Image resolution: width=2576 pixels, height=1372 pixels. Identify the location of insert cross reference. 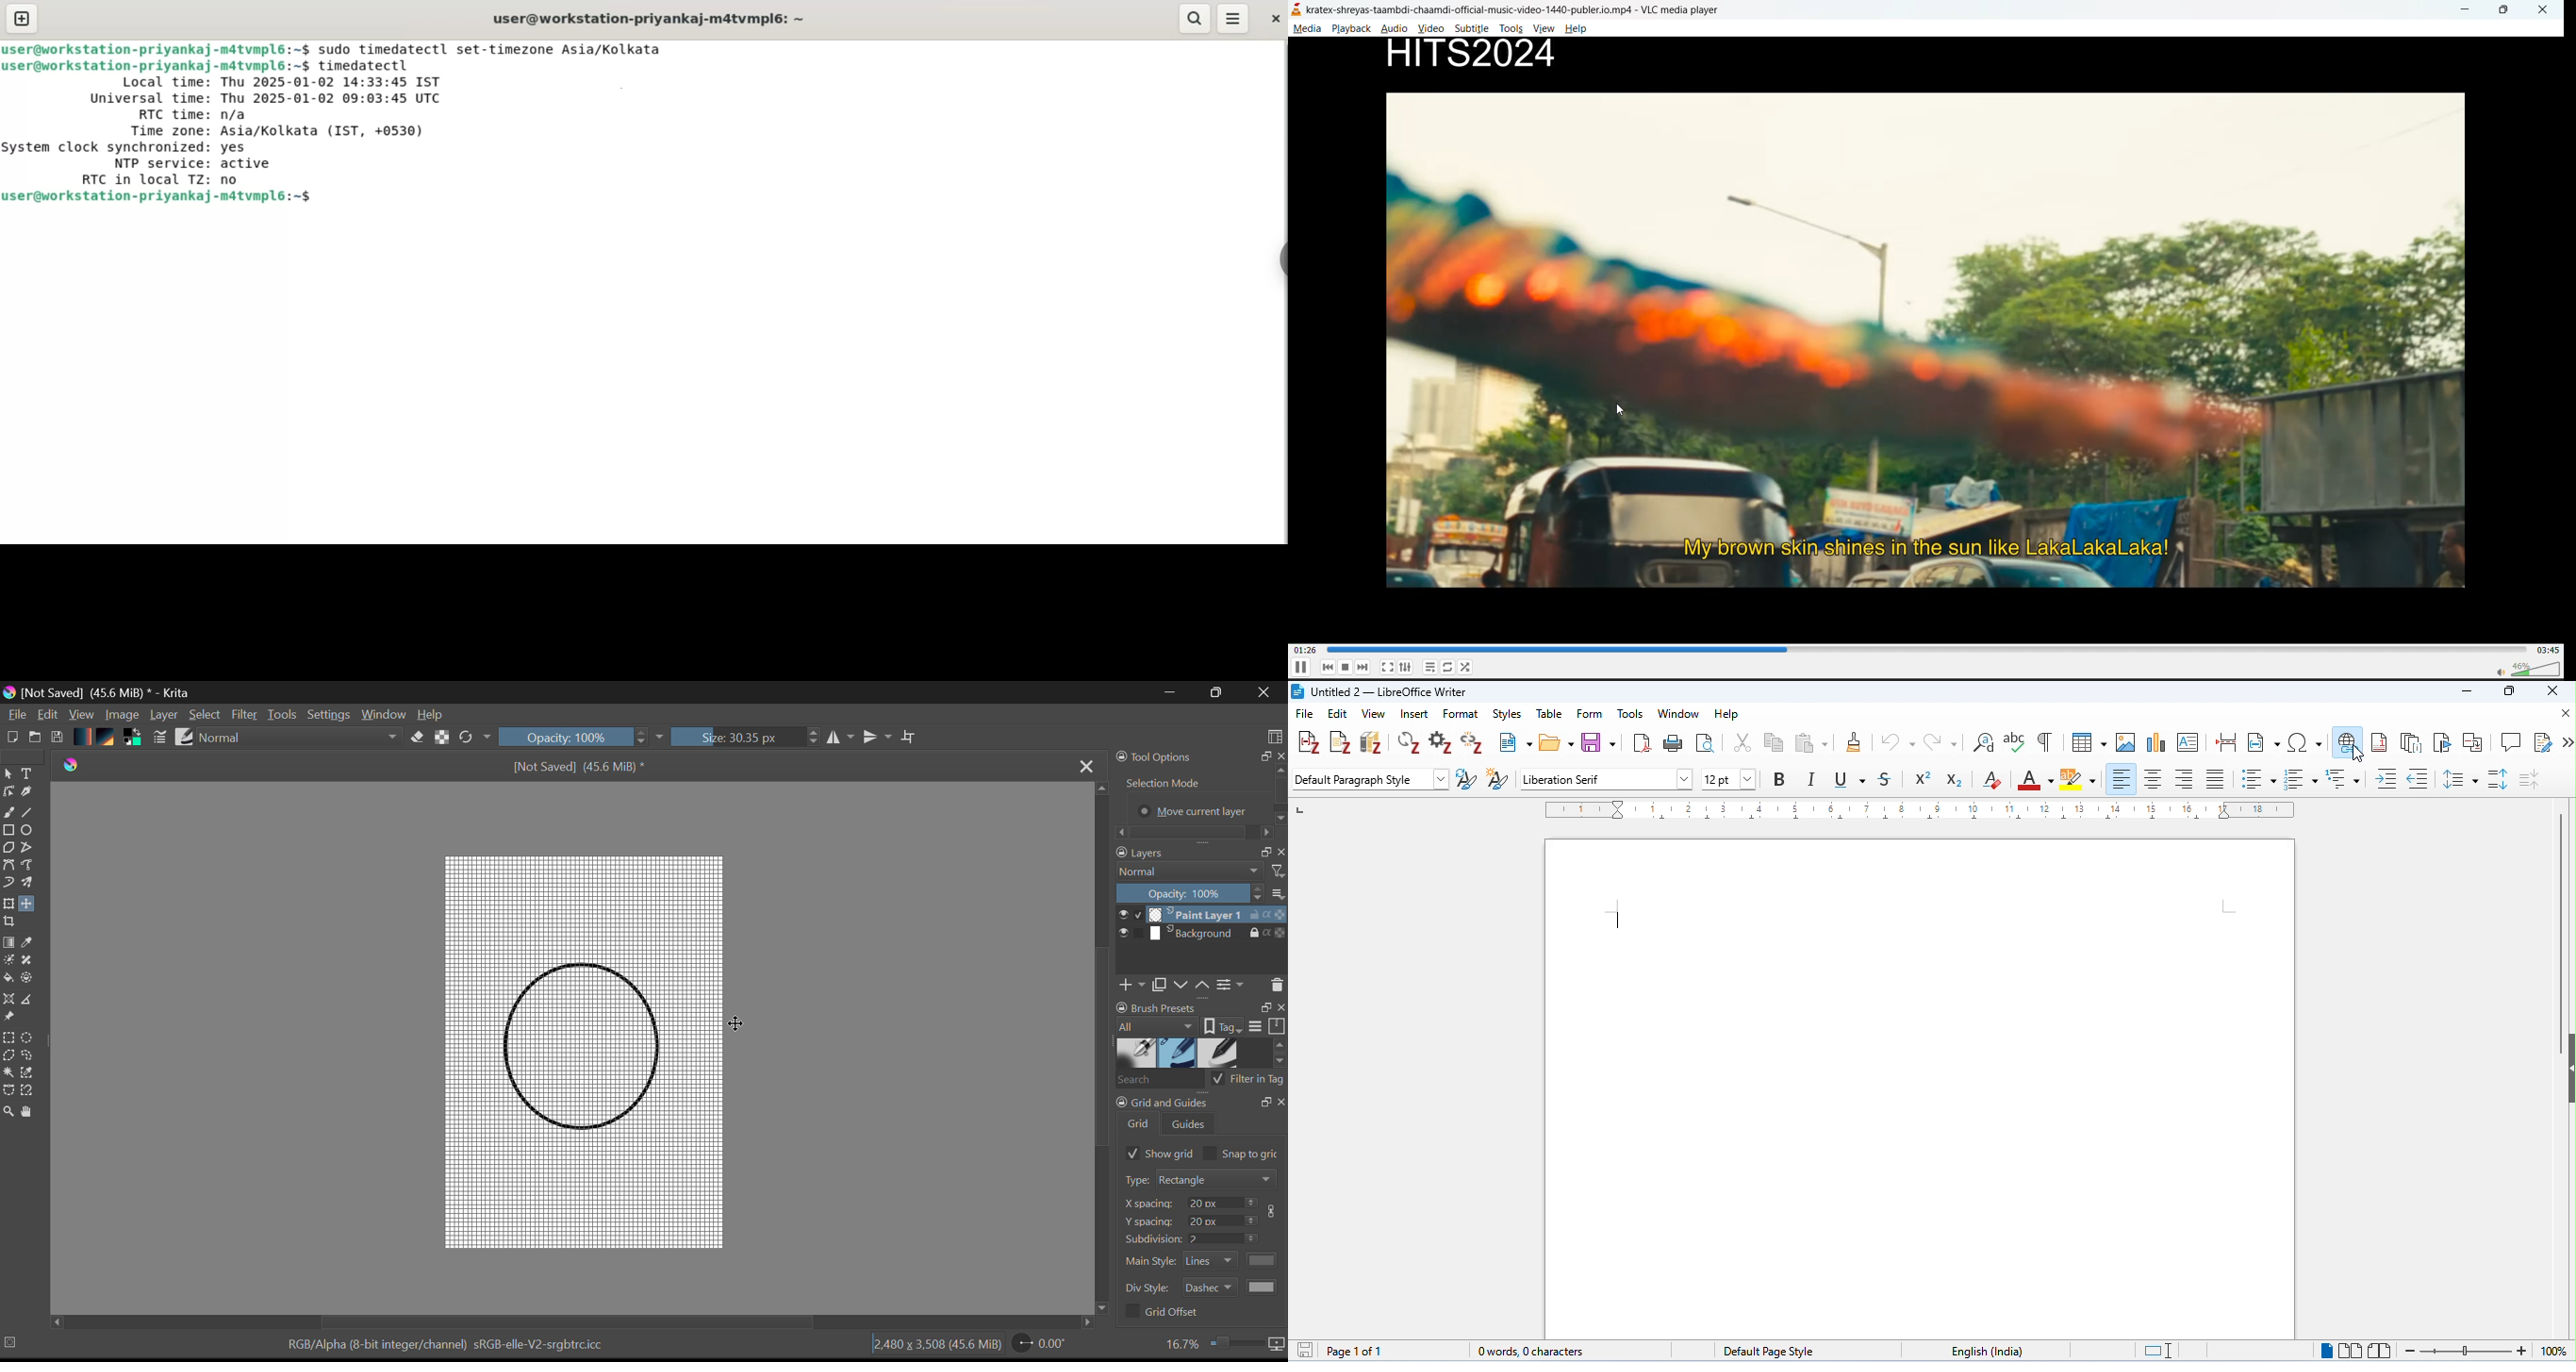
(2474, 742).